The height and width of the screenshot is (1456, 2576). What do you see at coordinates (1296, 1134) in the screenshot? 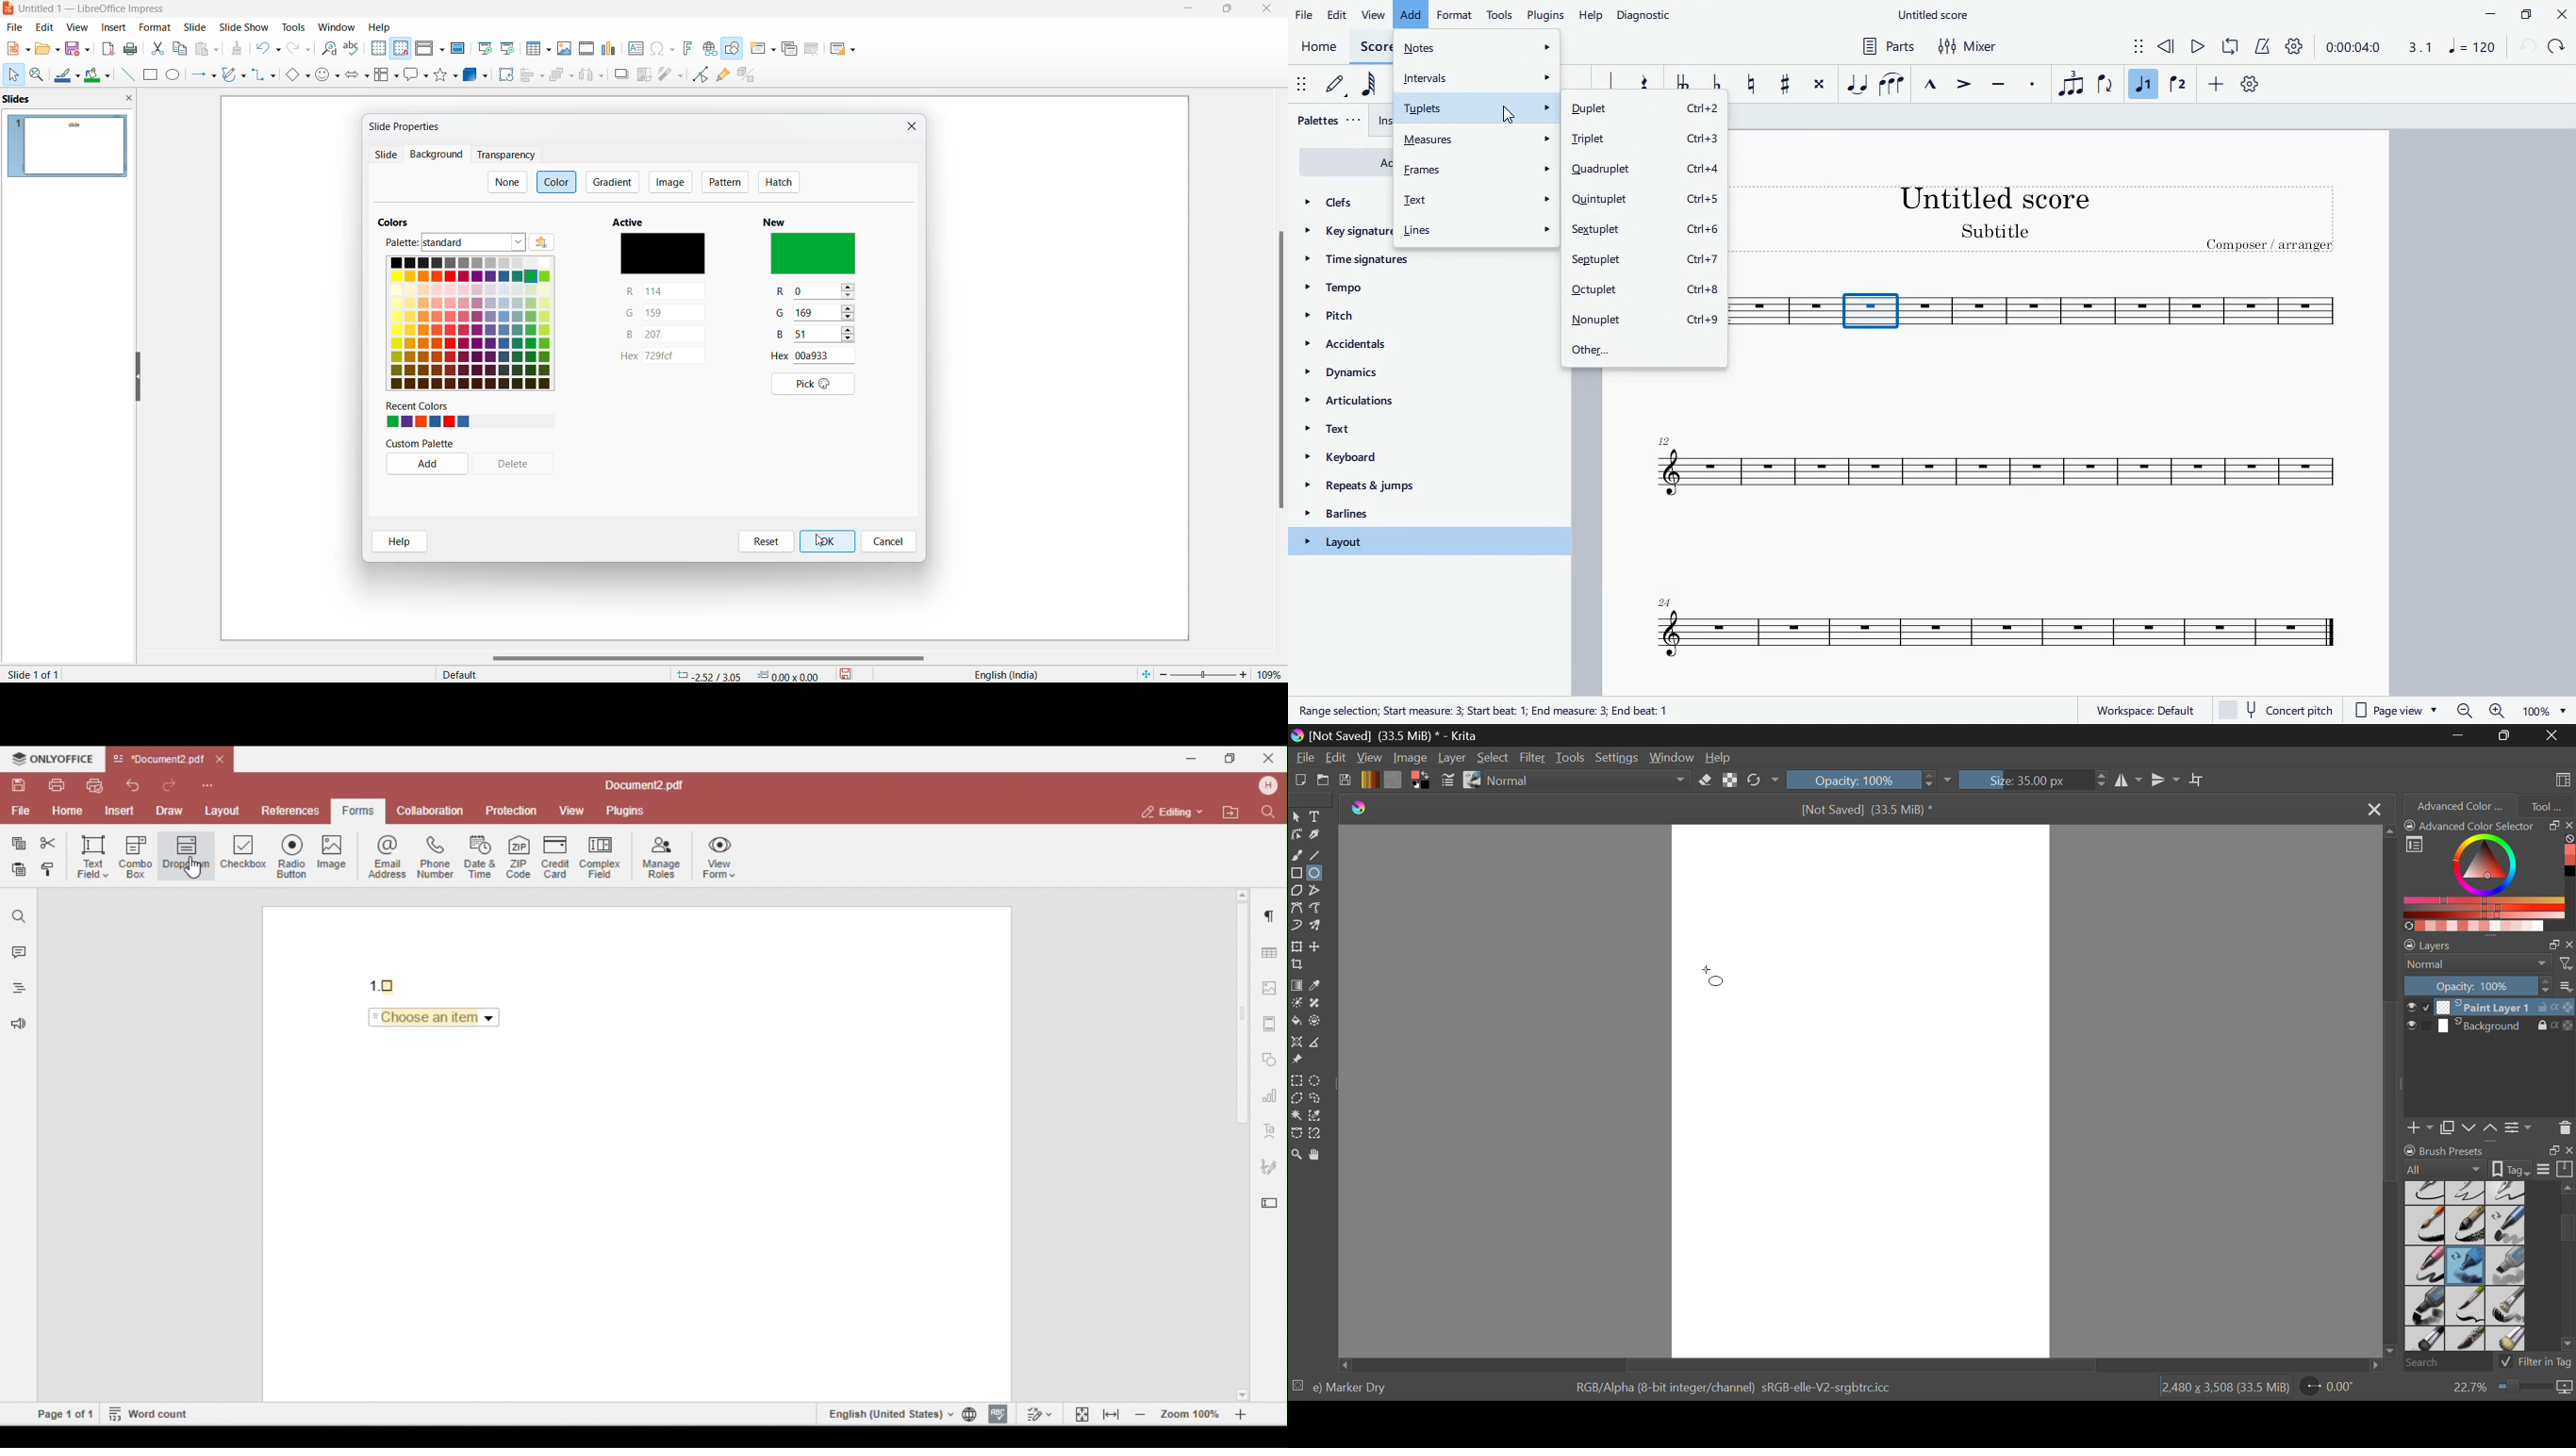
I see `Bezier Curve Selection` at bounding box center [1296, 1134].